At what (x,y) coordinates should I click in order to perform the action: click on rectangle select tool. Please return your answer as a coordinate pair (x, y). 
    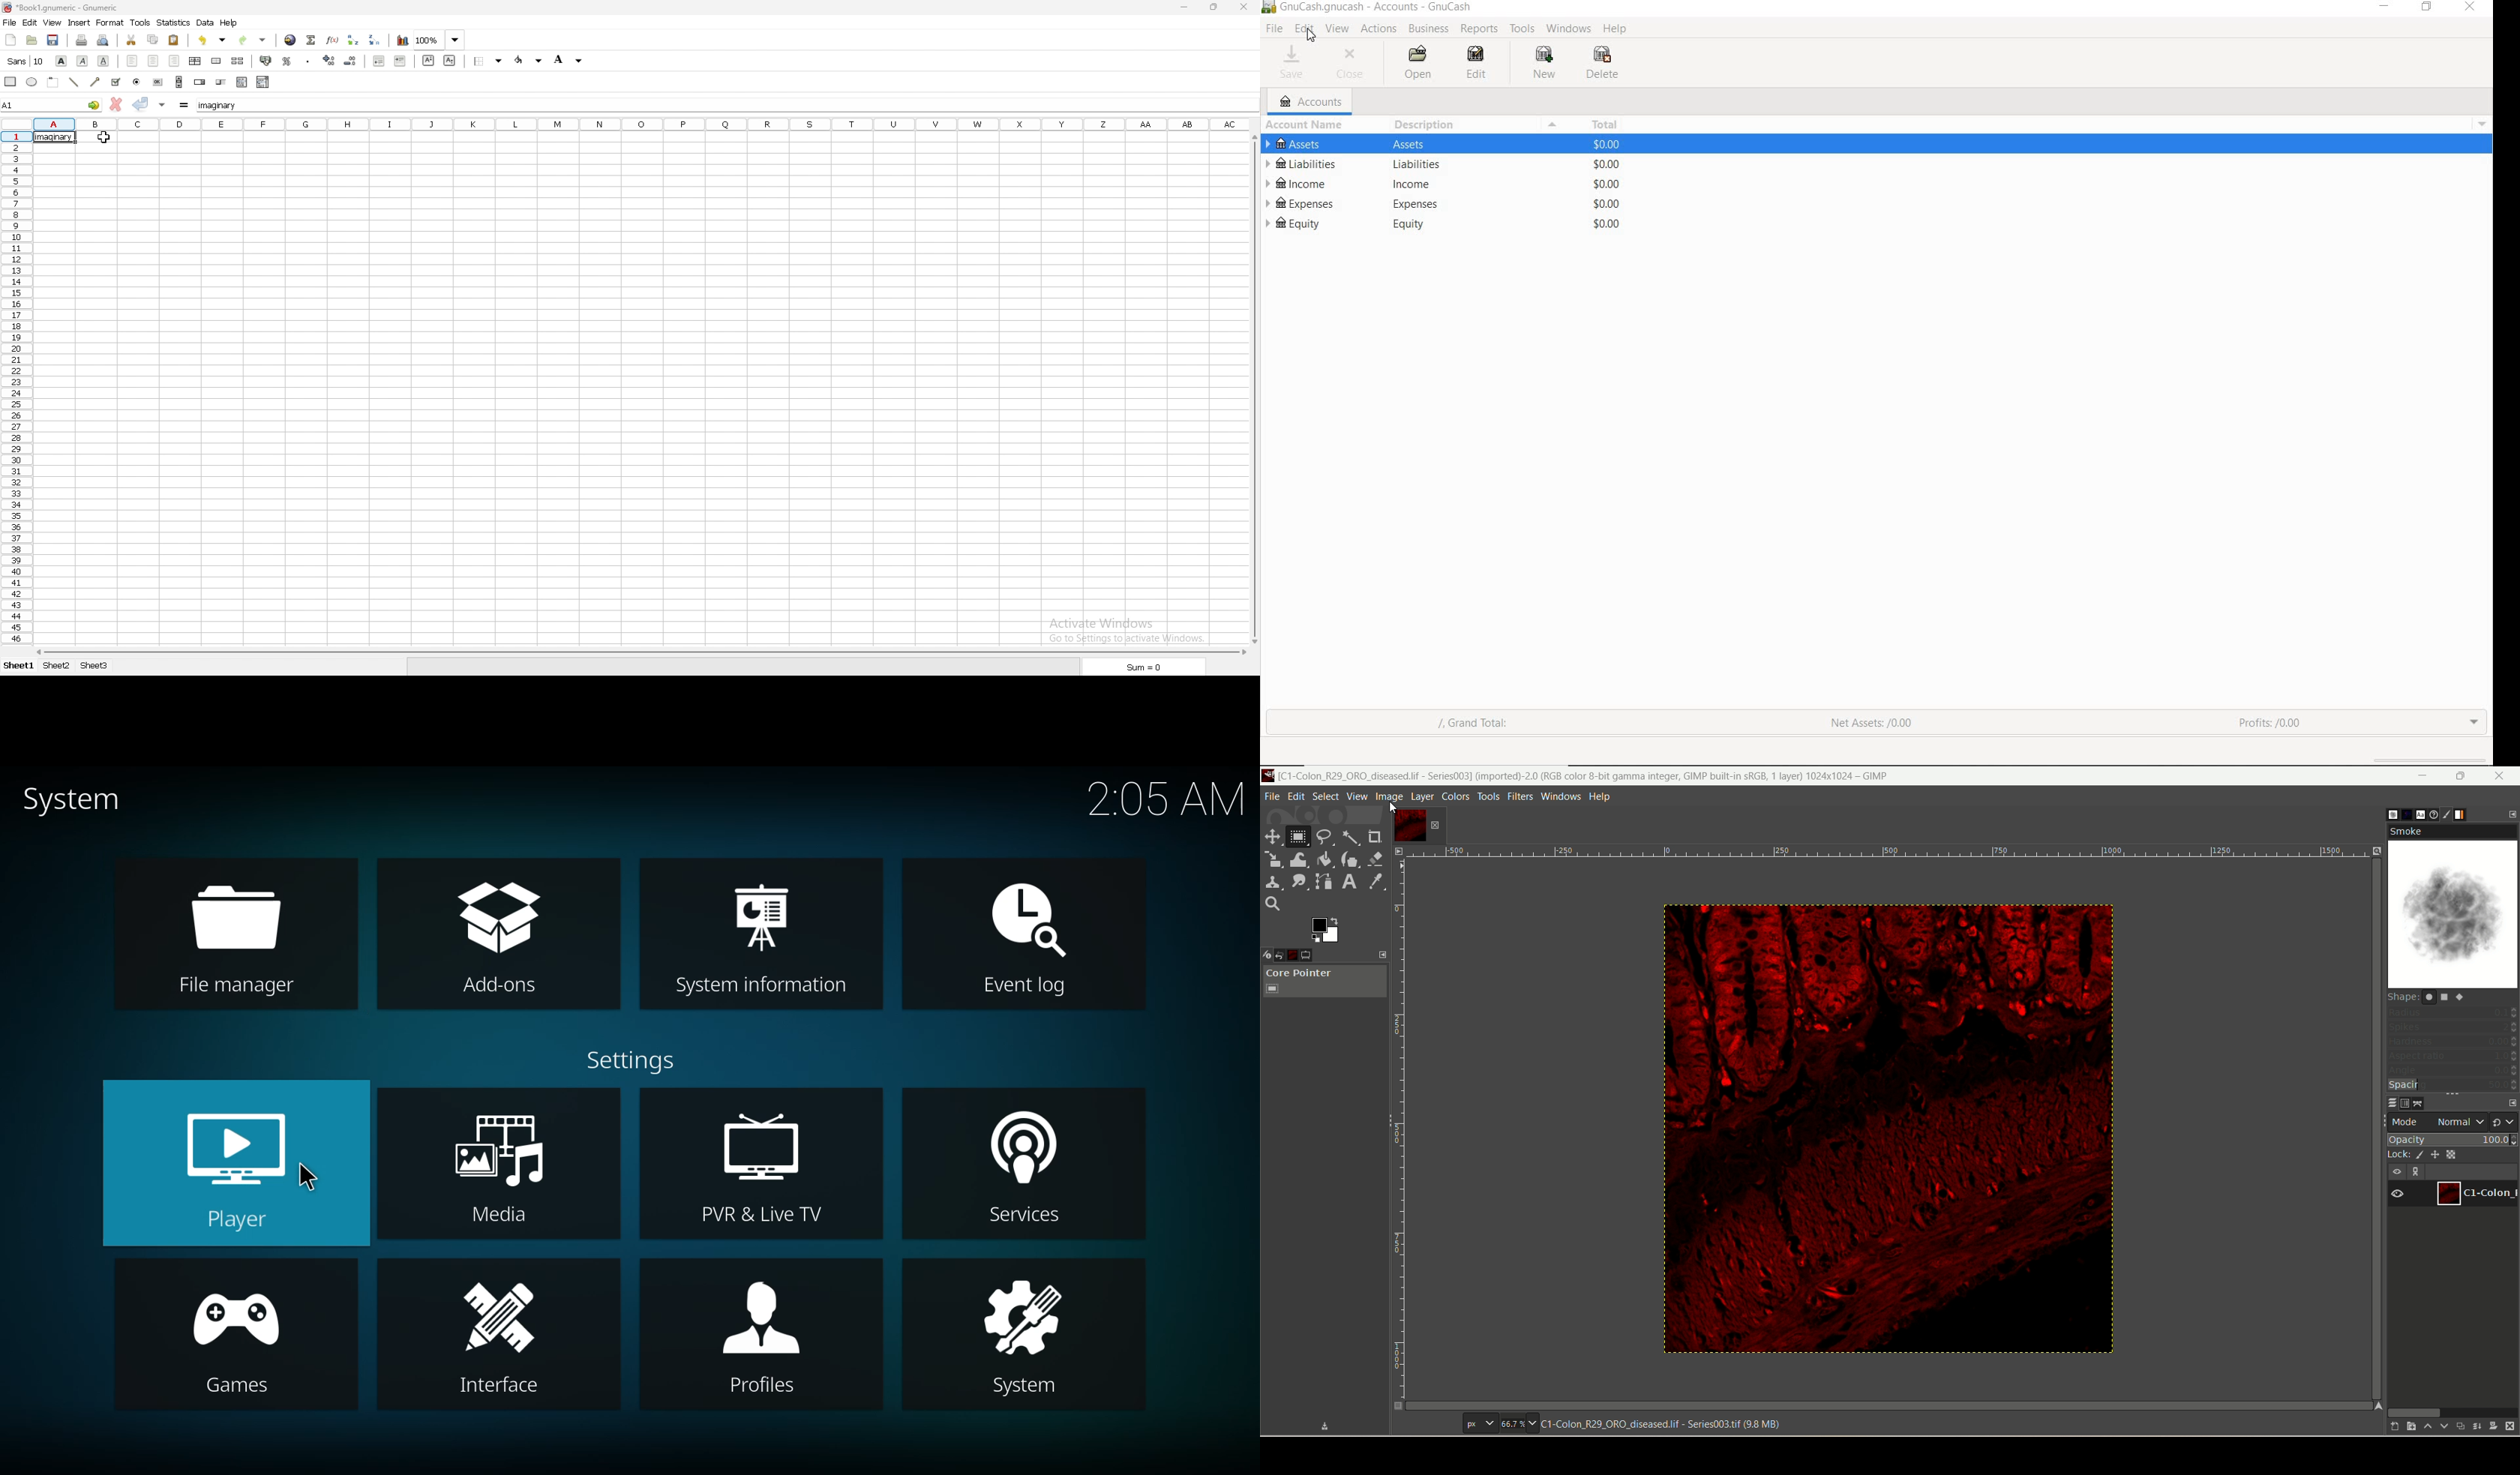
    Looking at the image, I should click on (1301, 836).